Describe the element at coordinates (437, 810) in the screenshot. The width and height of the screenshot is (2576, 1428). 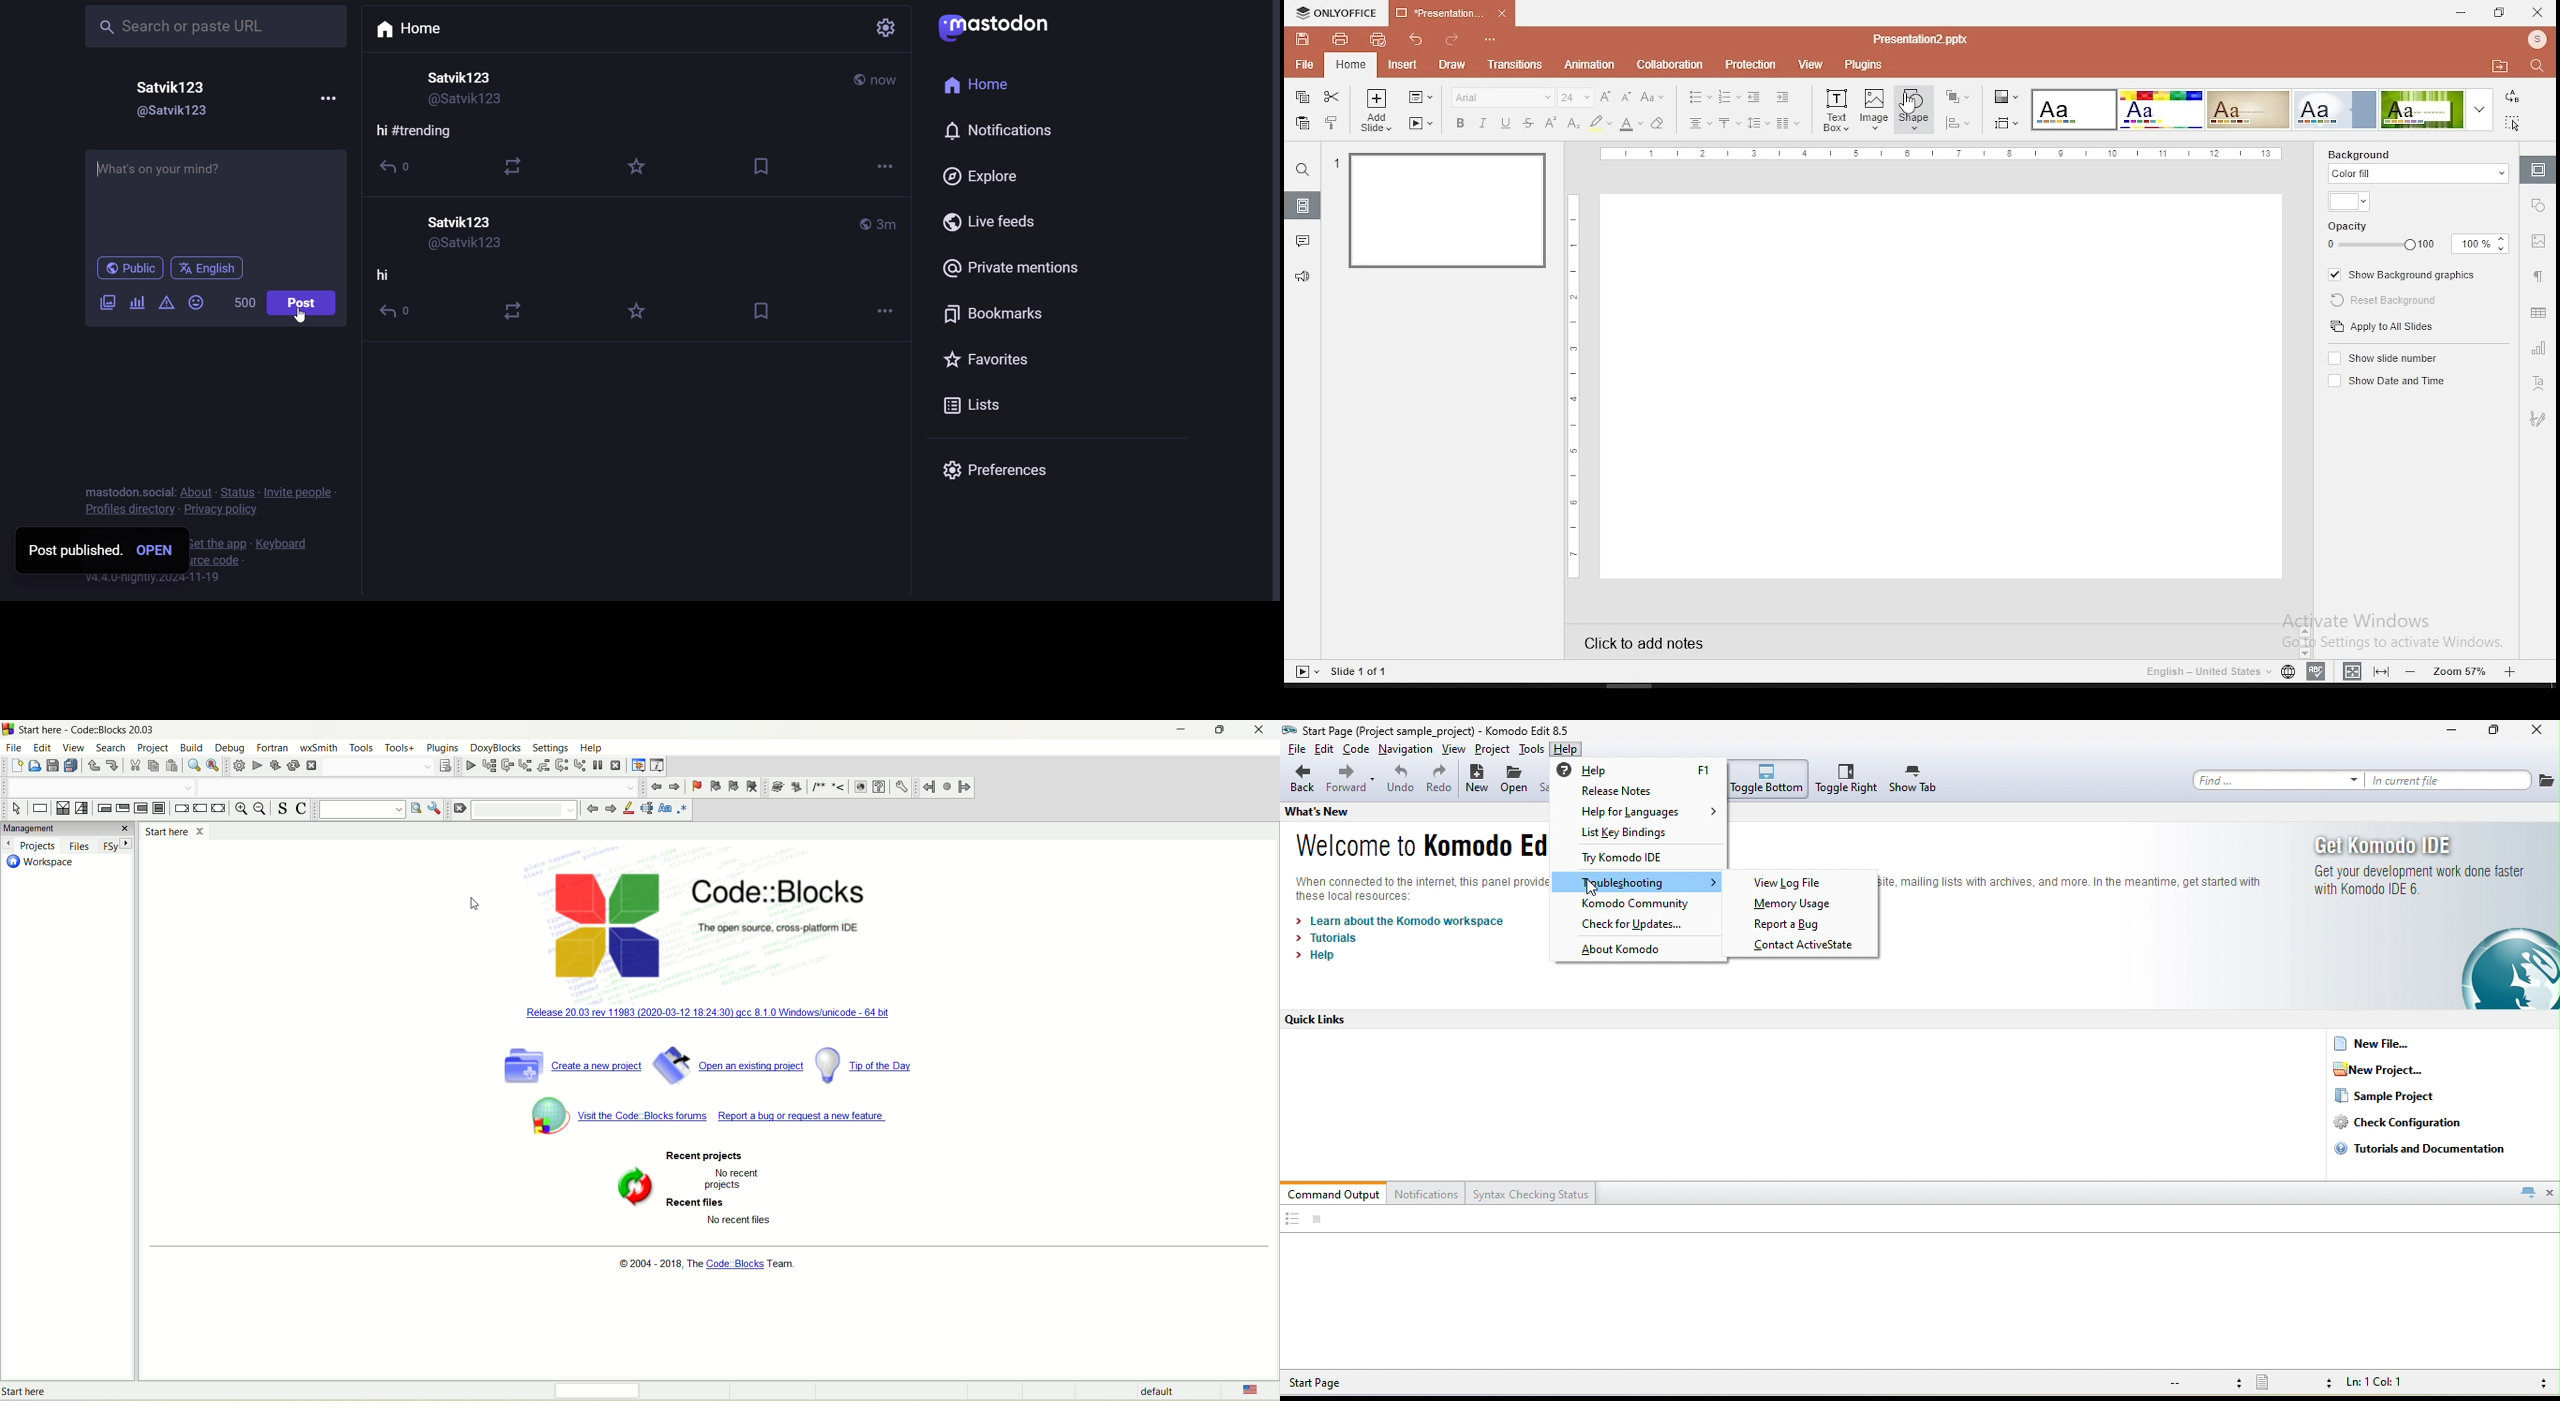
I see `show options window` at that location.